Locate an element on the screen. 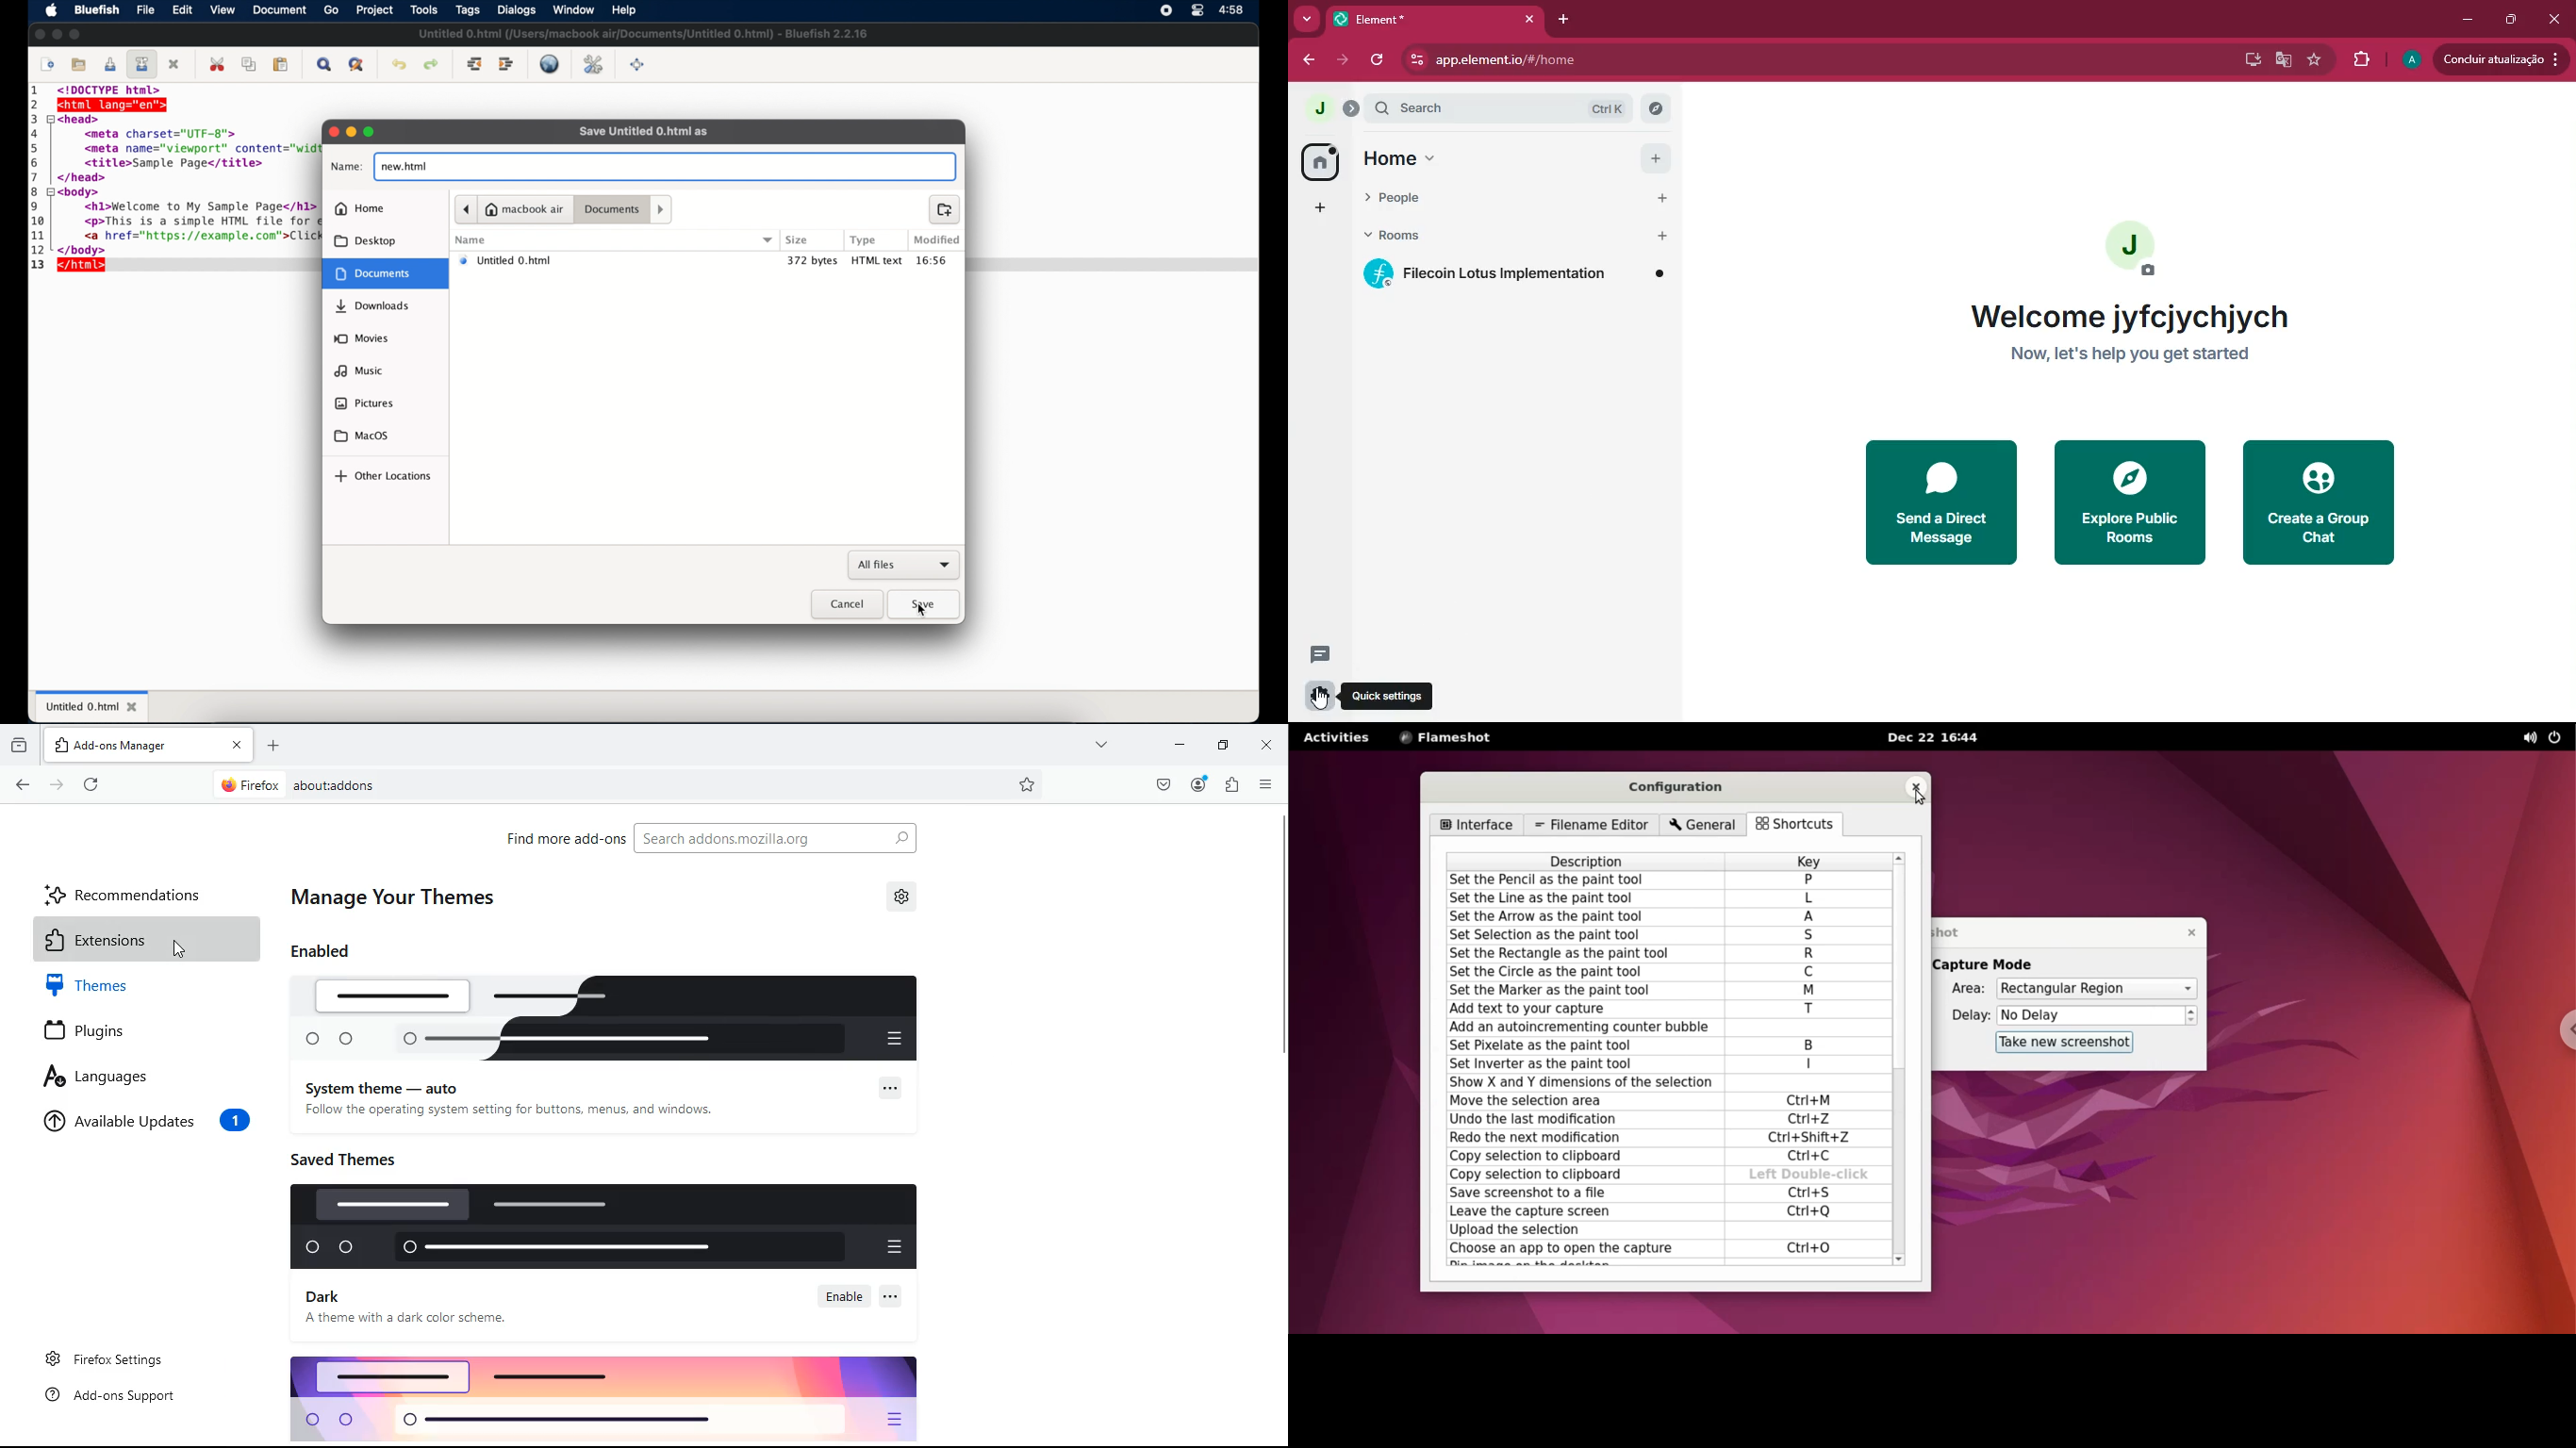  recommendations is located at coordinates (130, 890).